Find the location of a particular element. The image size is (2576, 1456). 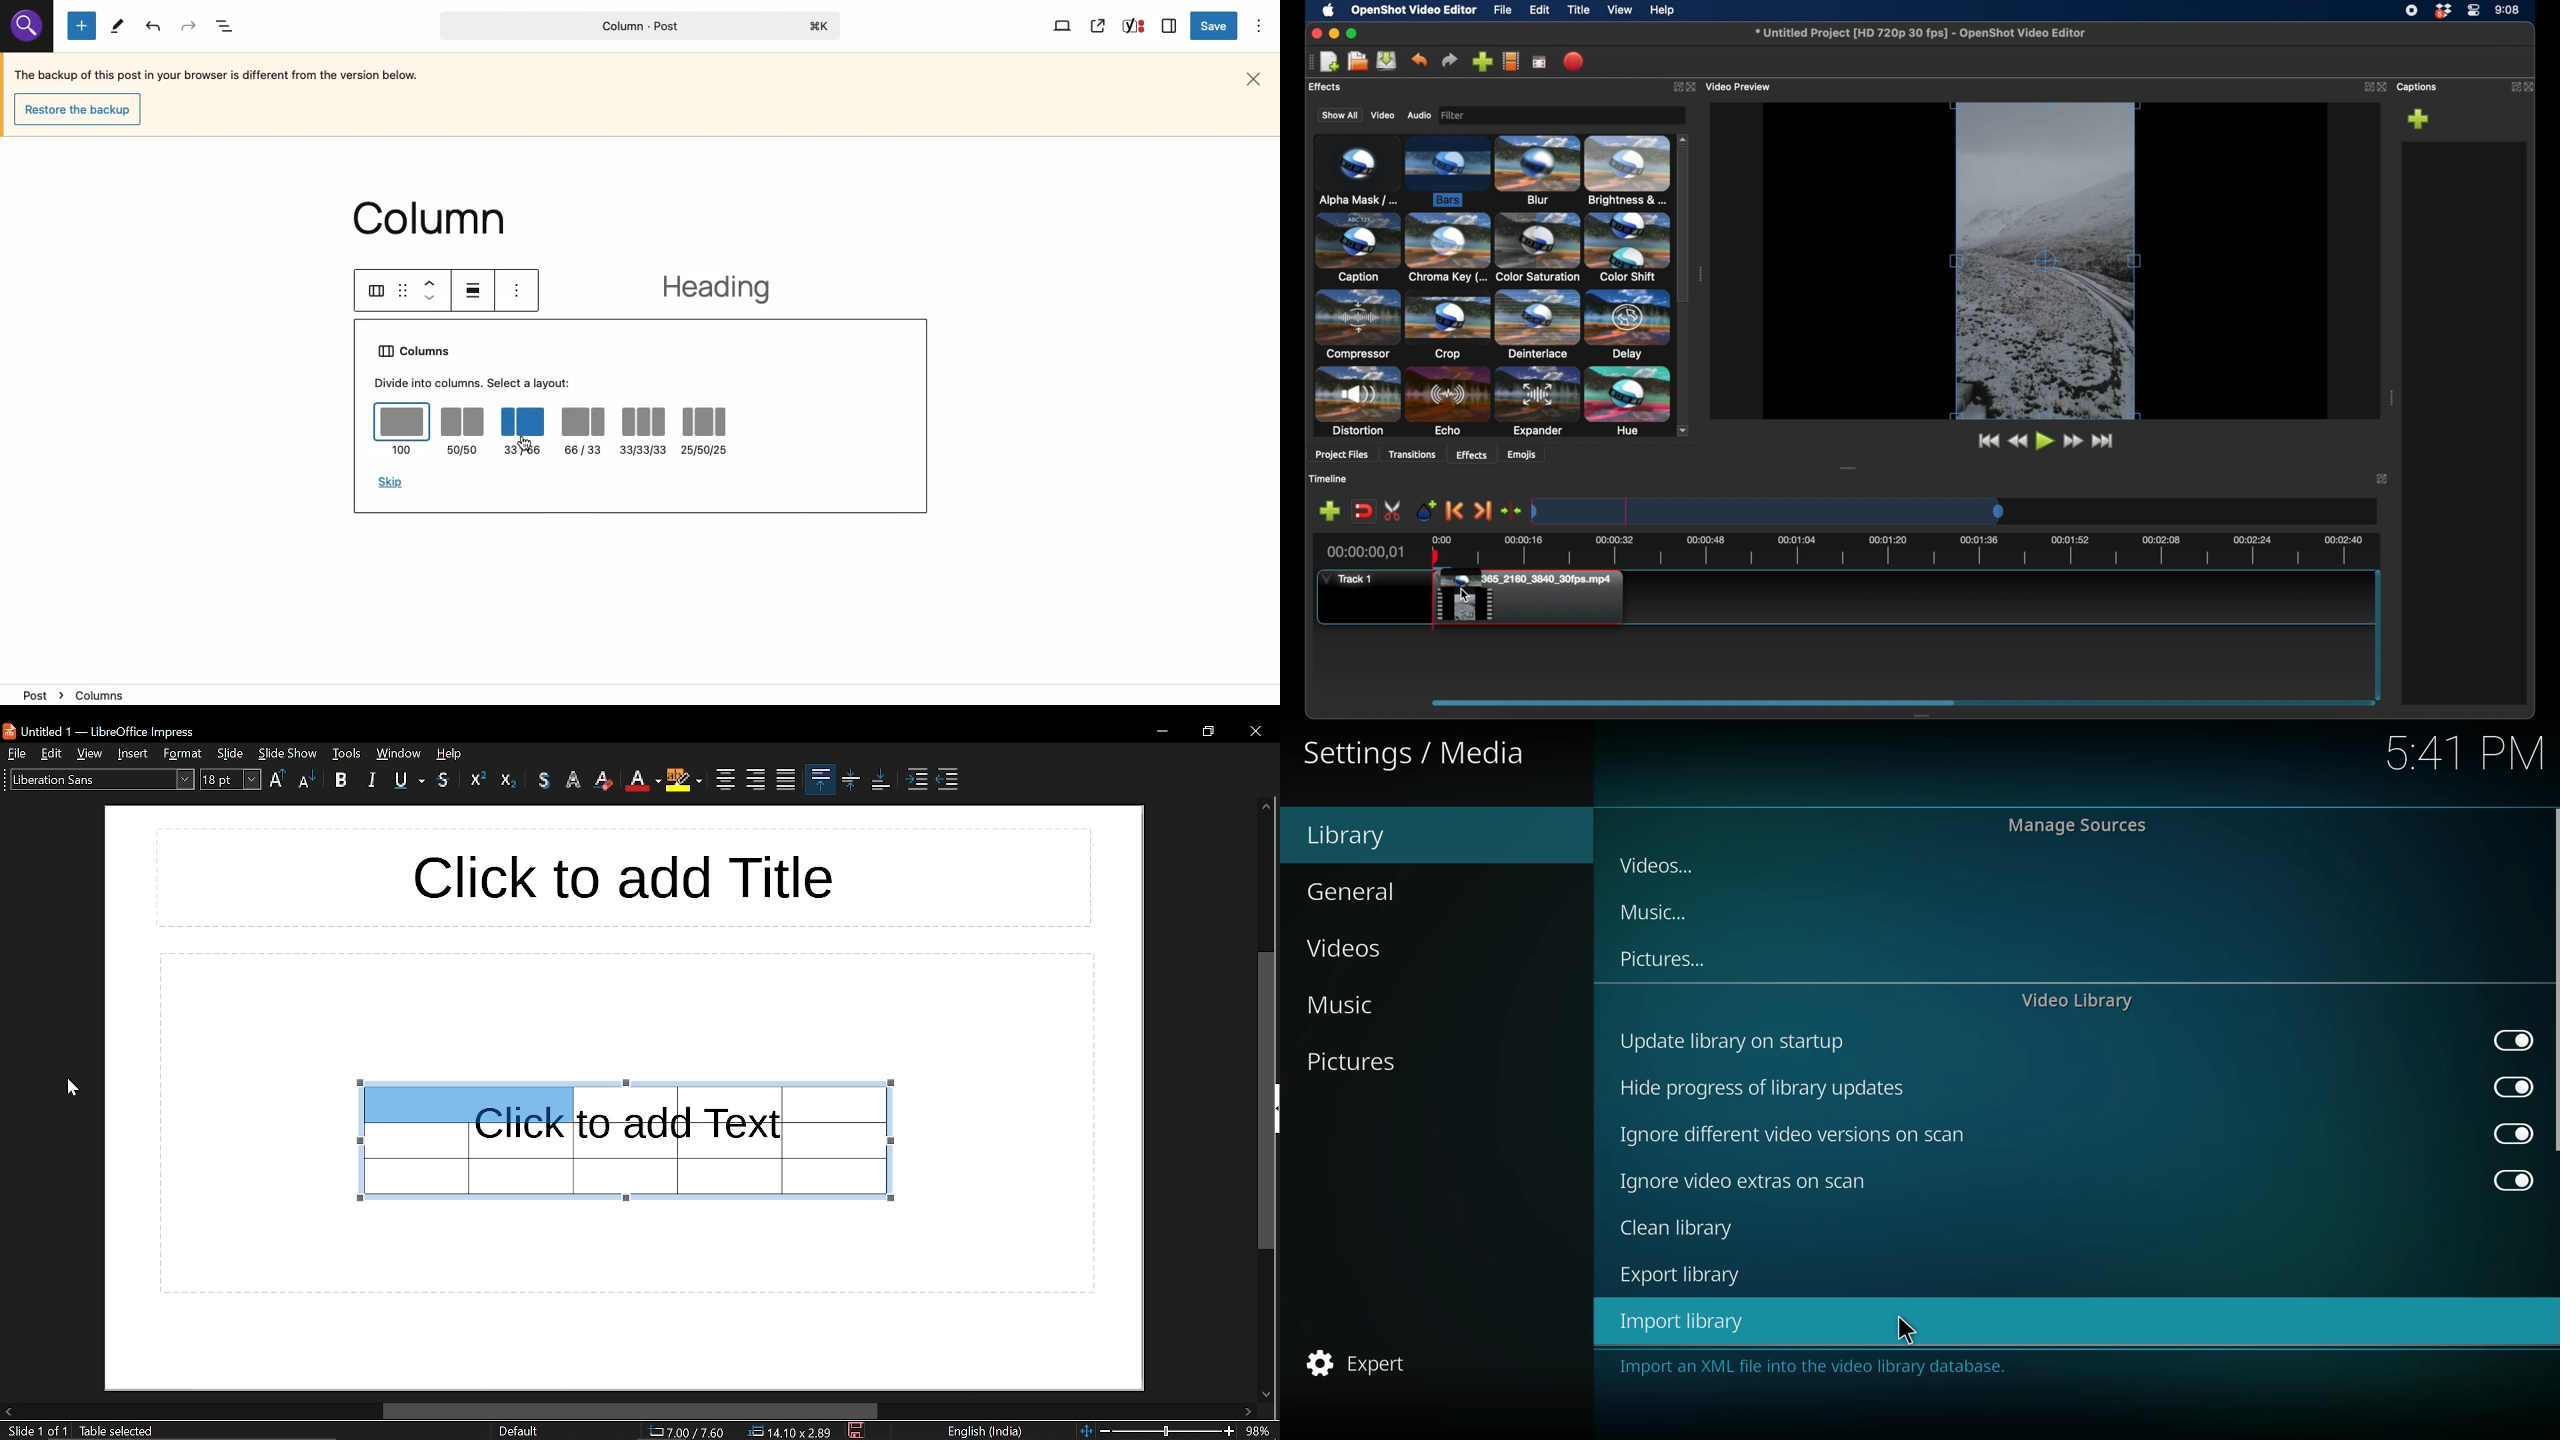

scroll box is located at coordinates (1684, 225).